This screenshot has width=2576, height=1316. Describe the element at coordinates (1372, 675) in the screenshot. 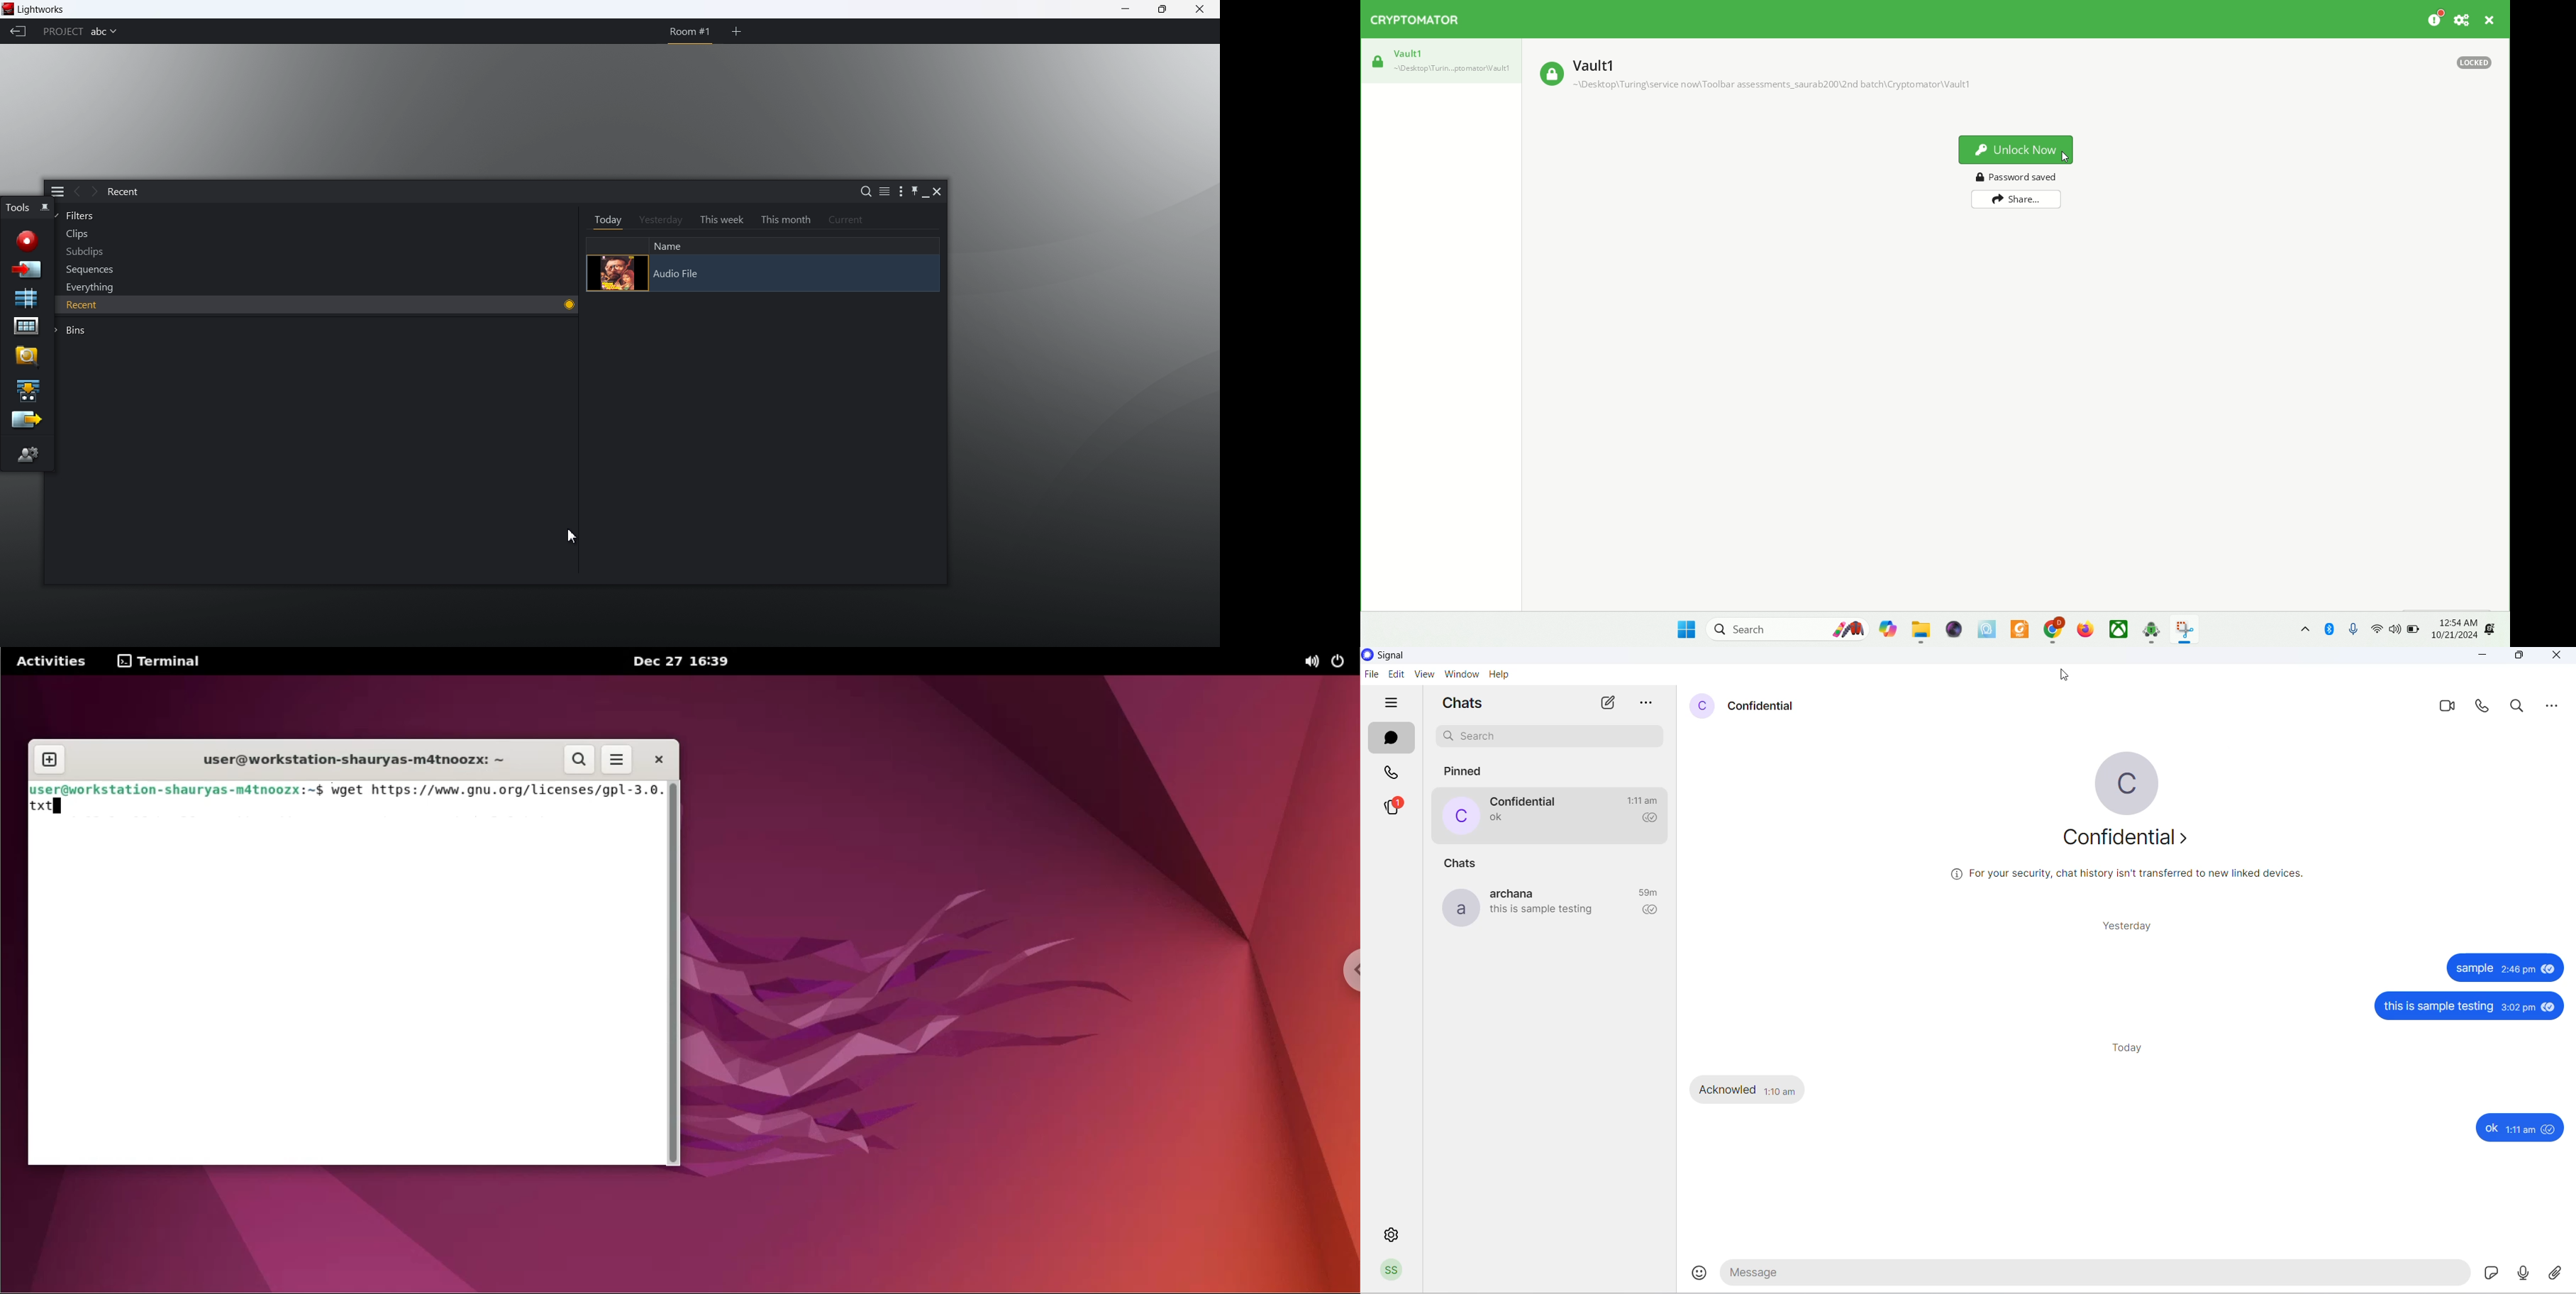

I see `file` at that location.